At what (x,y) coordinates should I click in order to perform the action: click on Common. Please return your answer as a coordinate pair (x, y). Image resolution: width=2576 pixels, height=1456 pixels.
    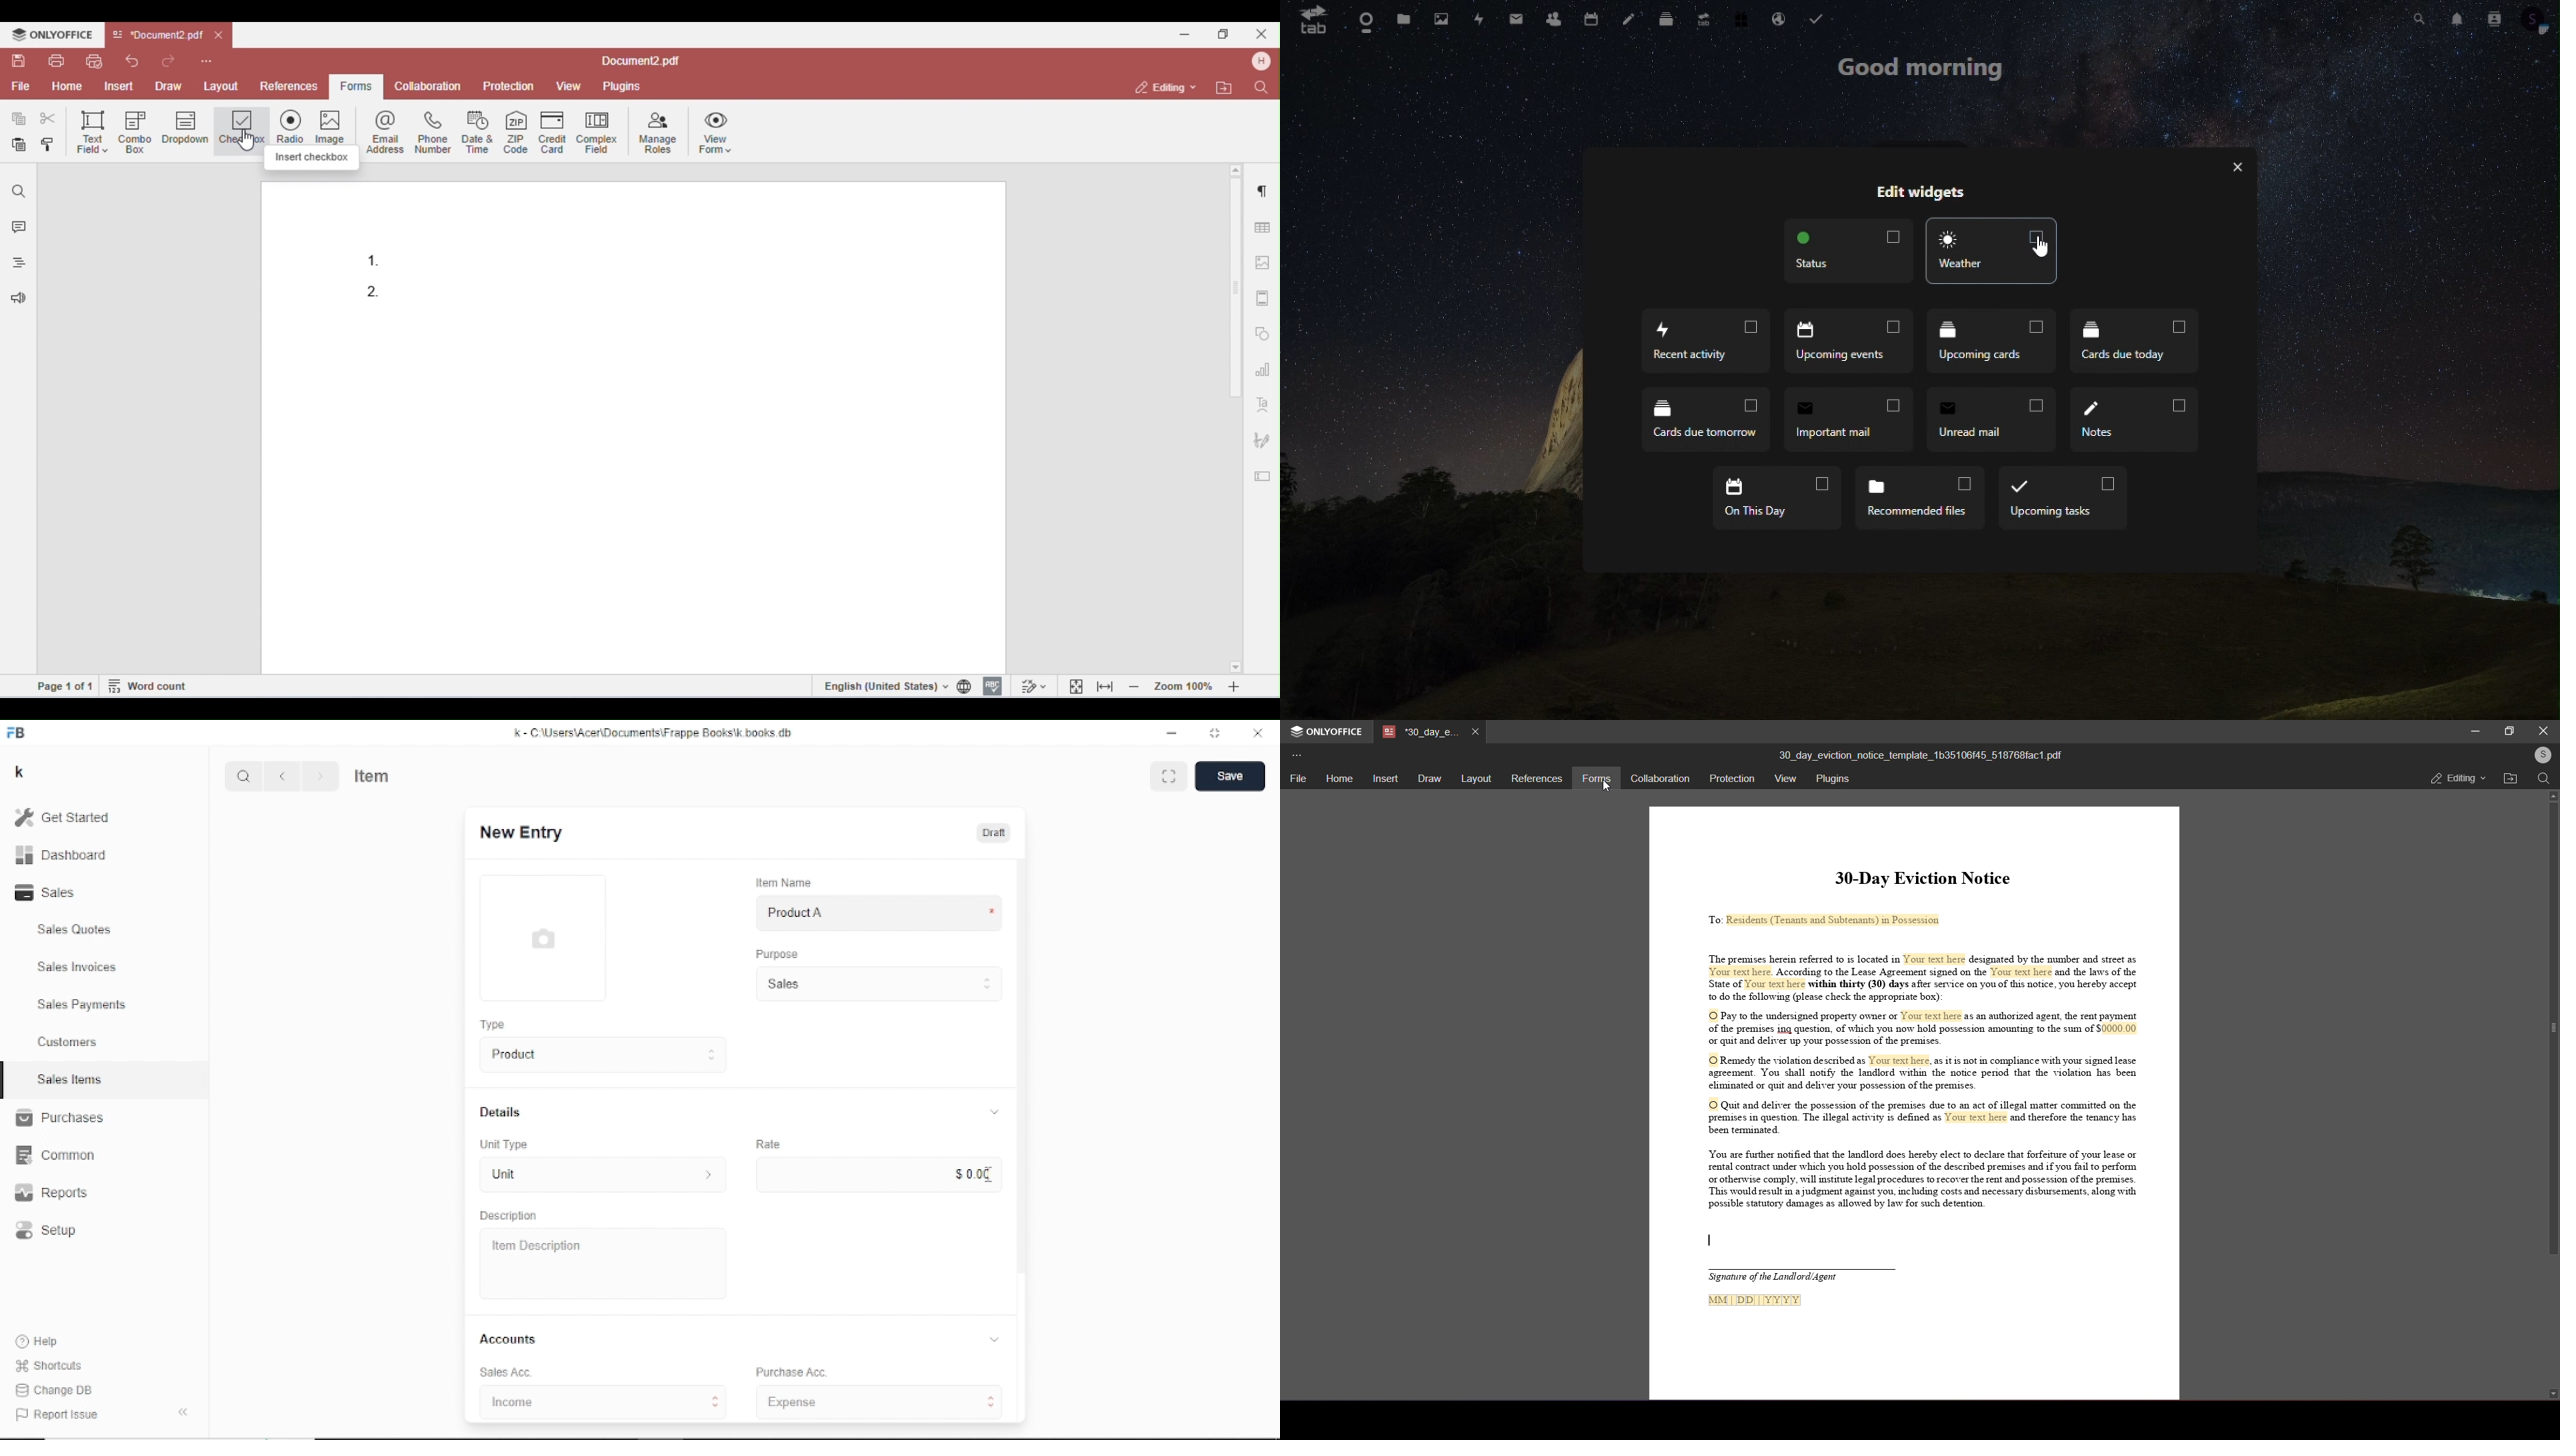
    Looking at the image, I should click on (55, 1156).